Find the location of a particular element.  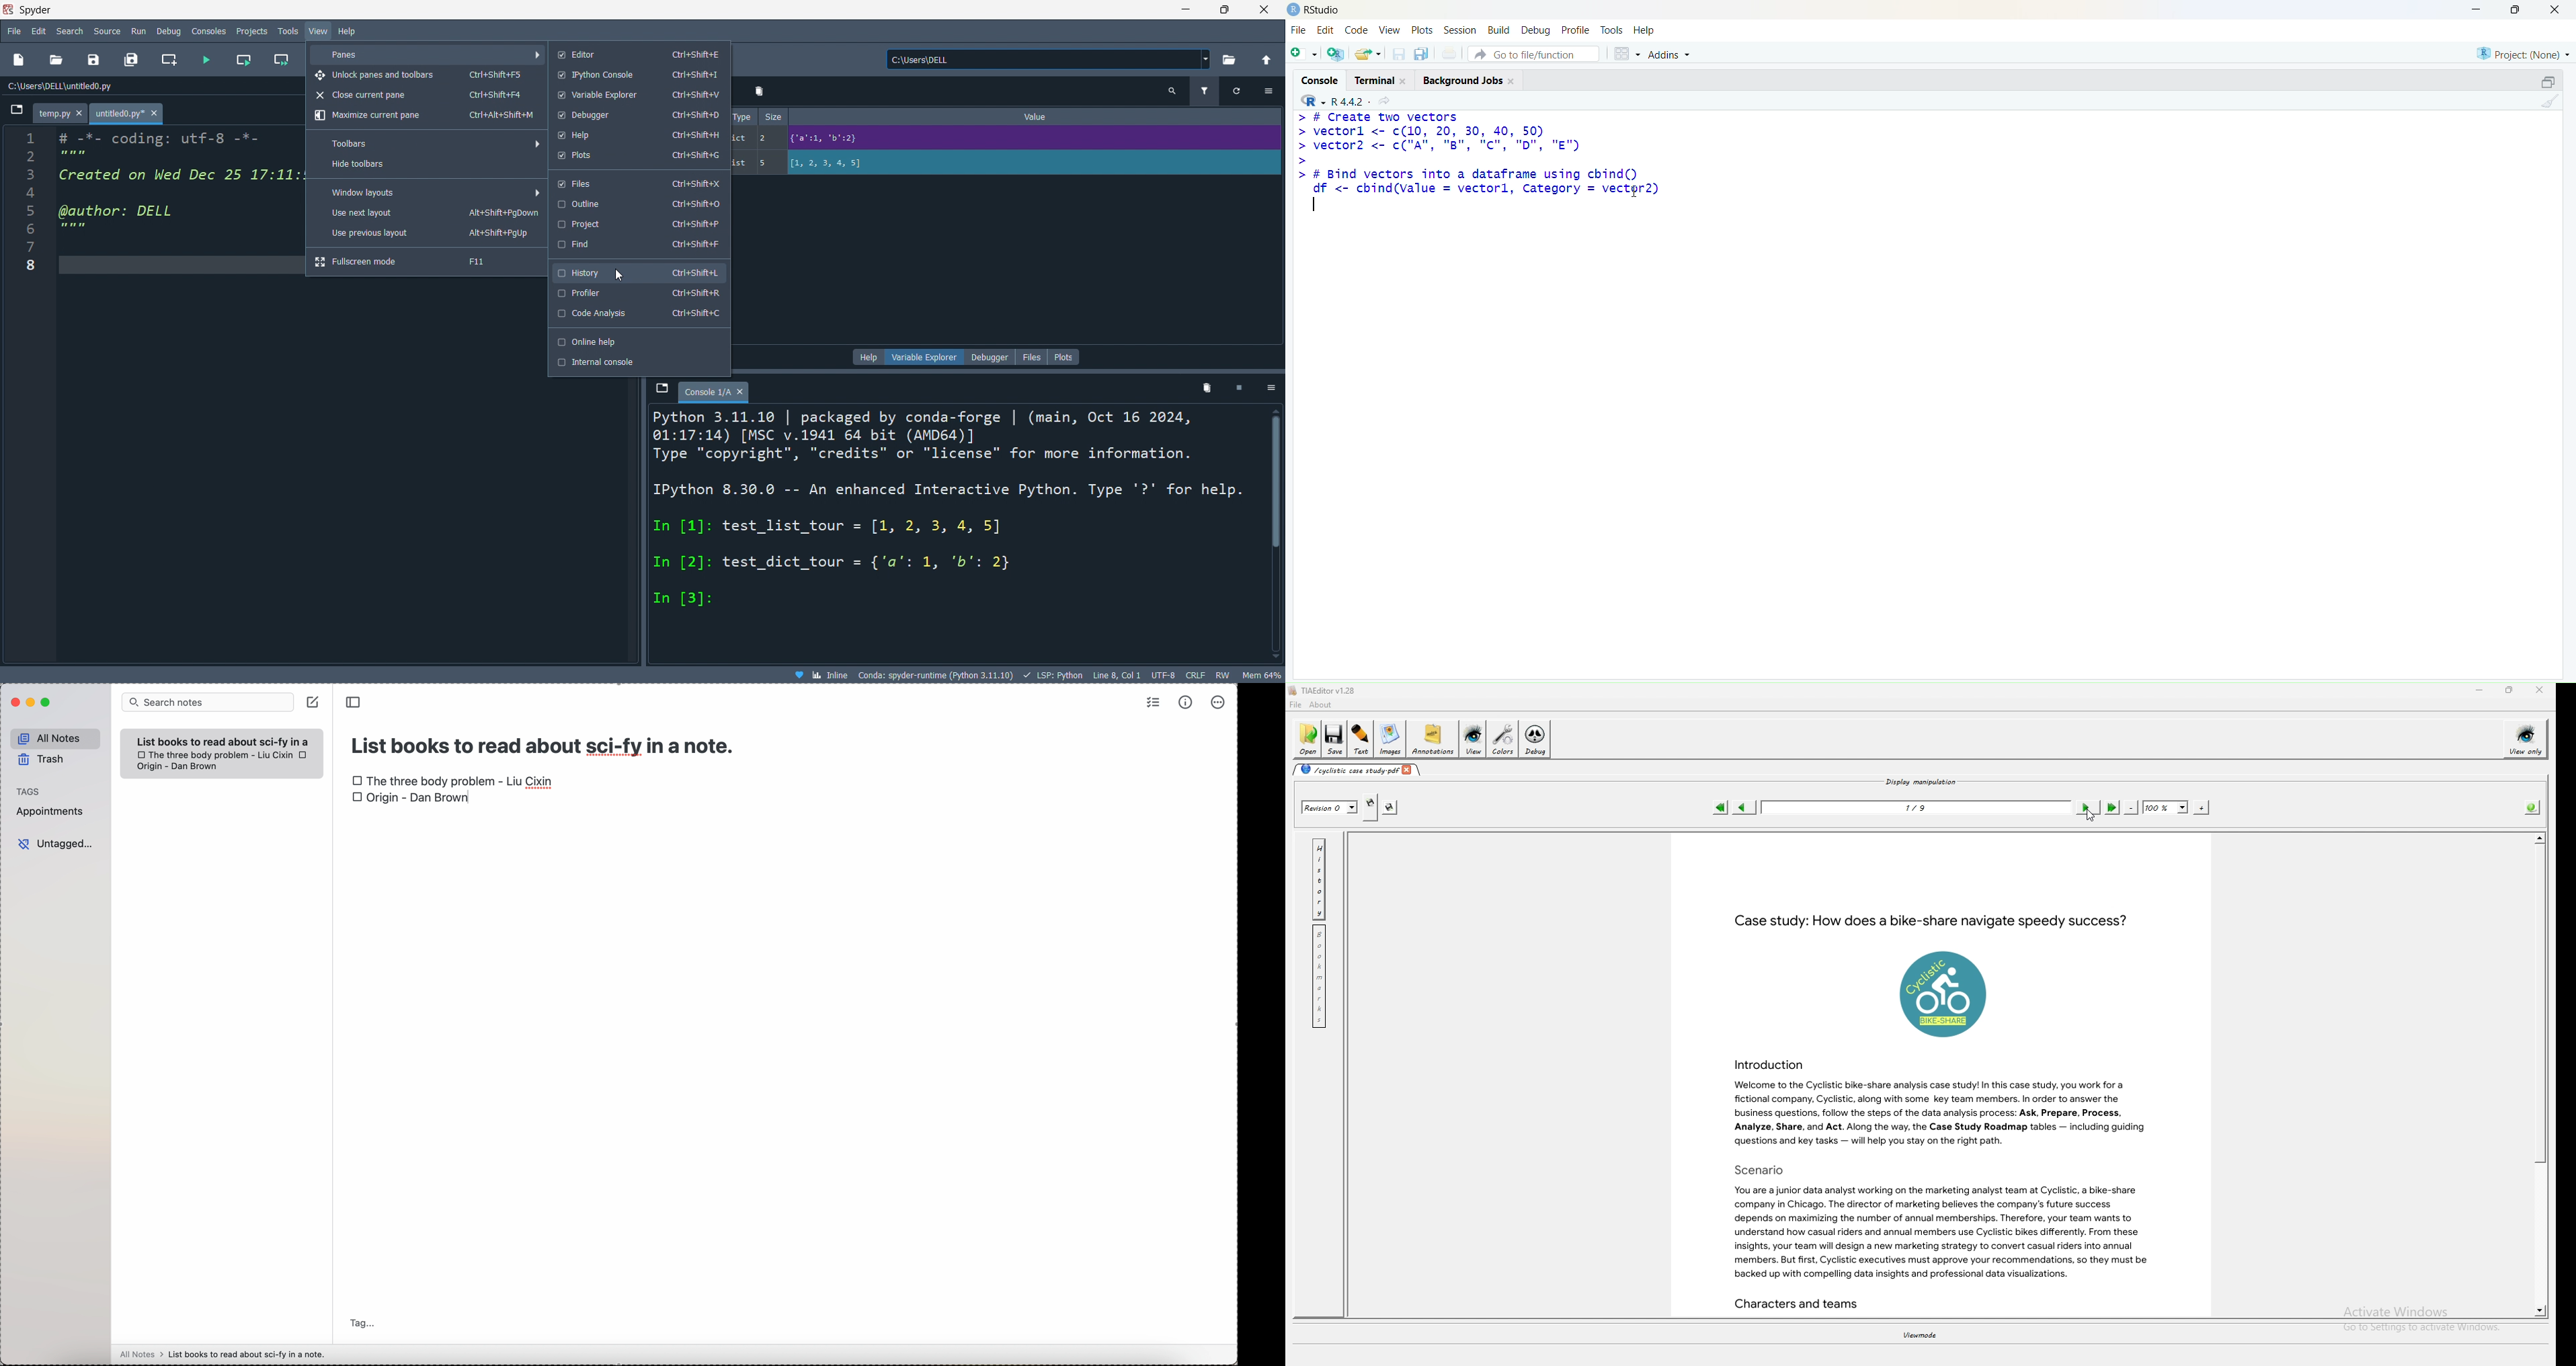

rw is located at coordinates (1221, 676).